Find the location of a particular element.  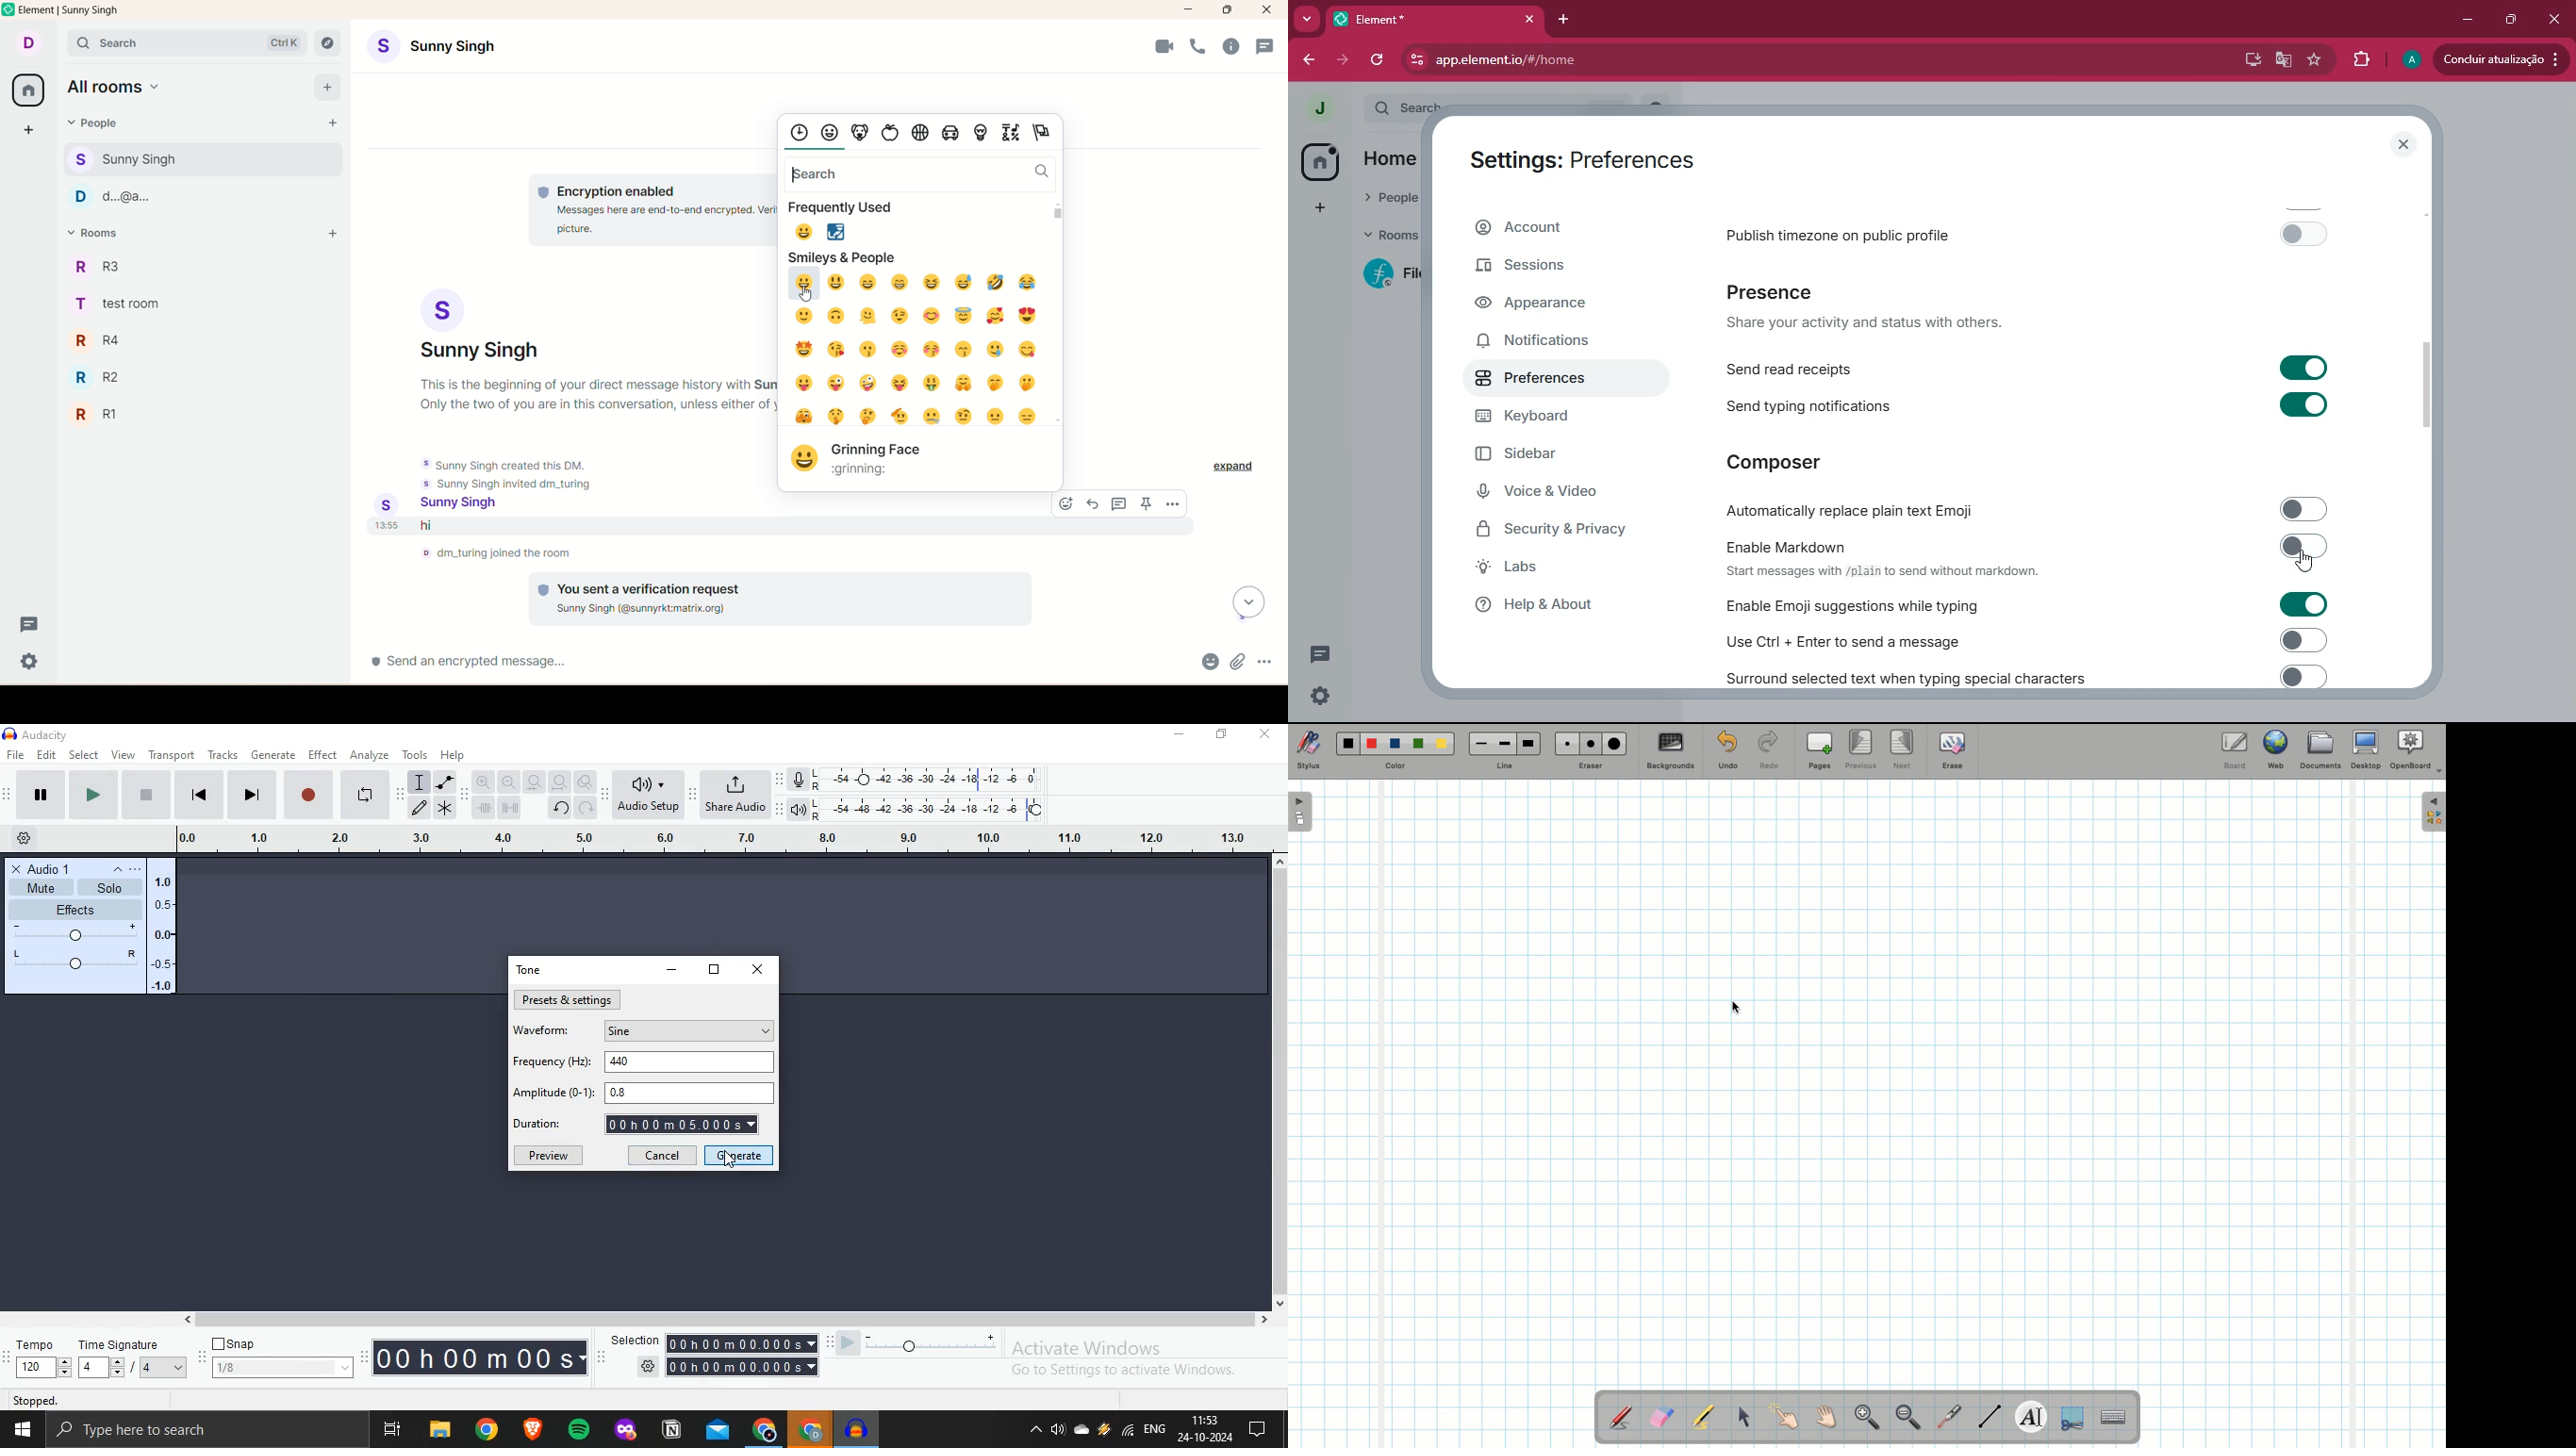

message is located at coordinates (548, 526).